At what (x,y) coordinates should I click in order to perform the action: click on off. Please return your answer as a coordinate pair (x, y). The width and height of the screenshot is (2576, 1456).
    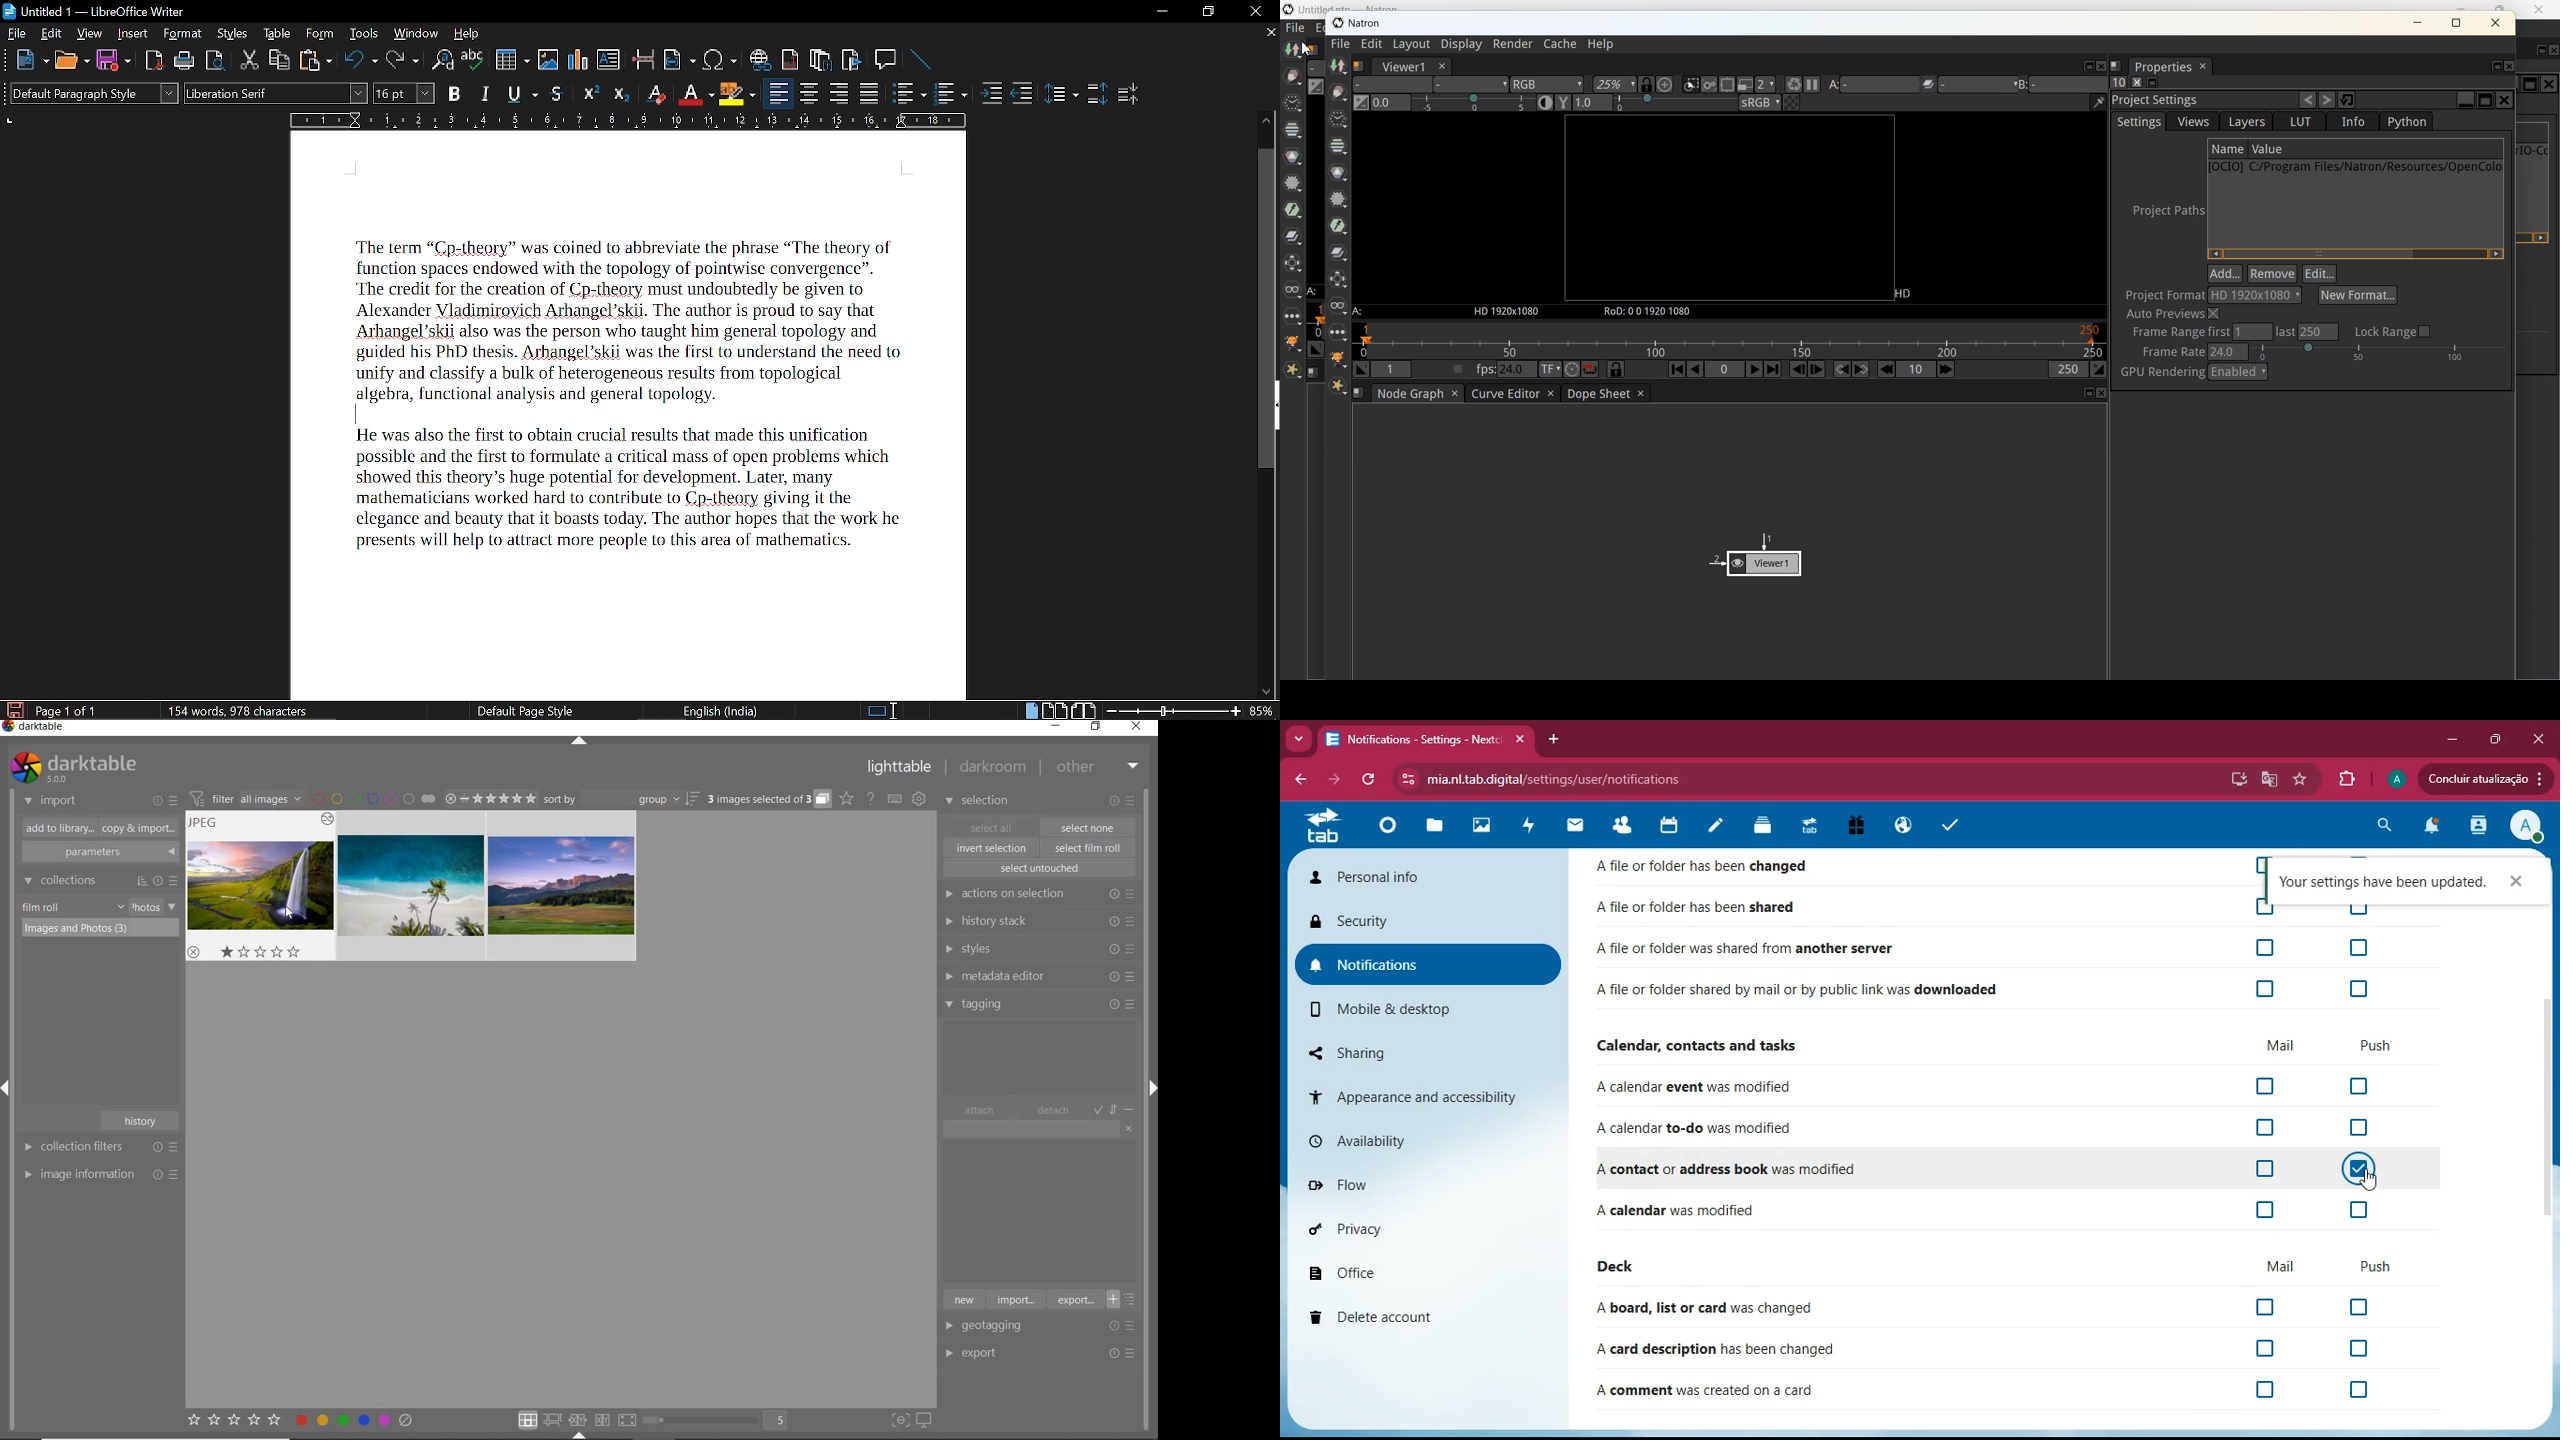
    Looking at the image, I should click on (2264, 1129).